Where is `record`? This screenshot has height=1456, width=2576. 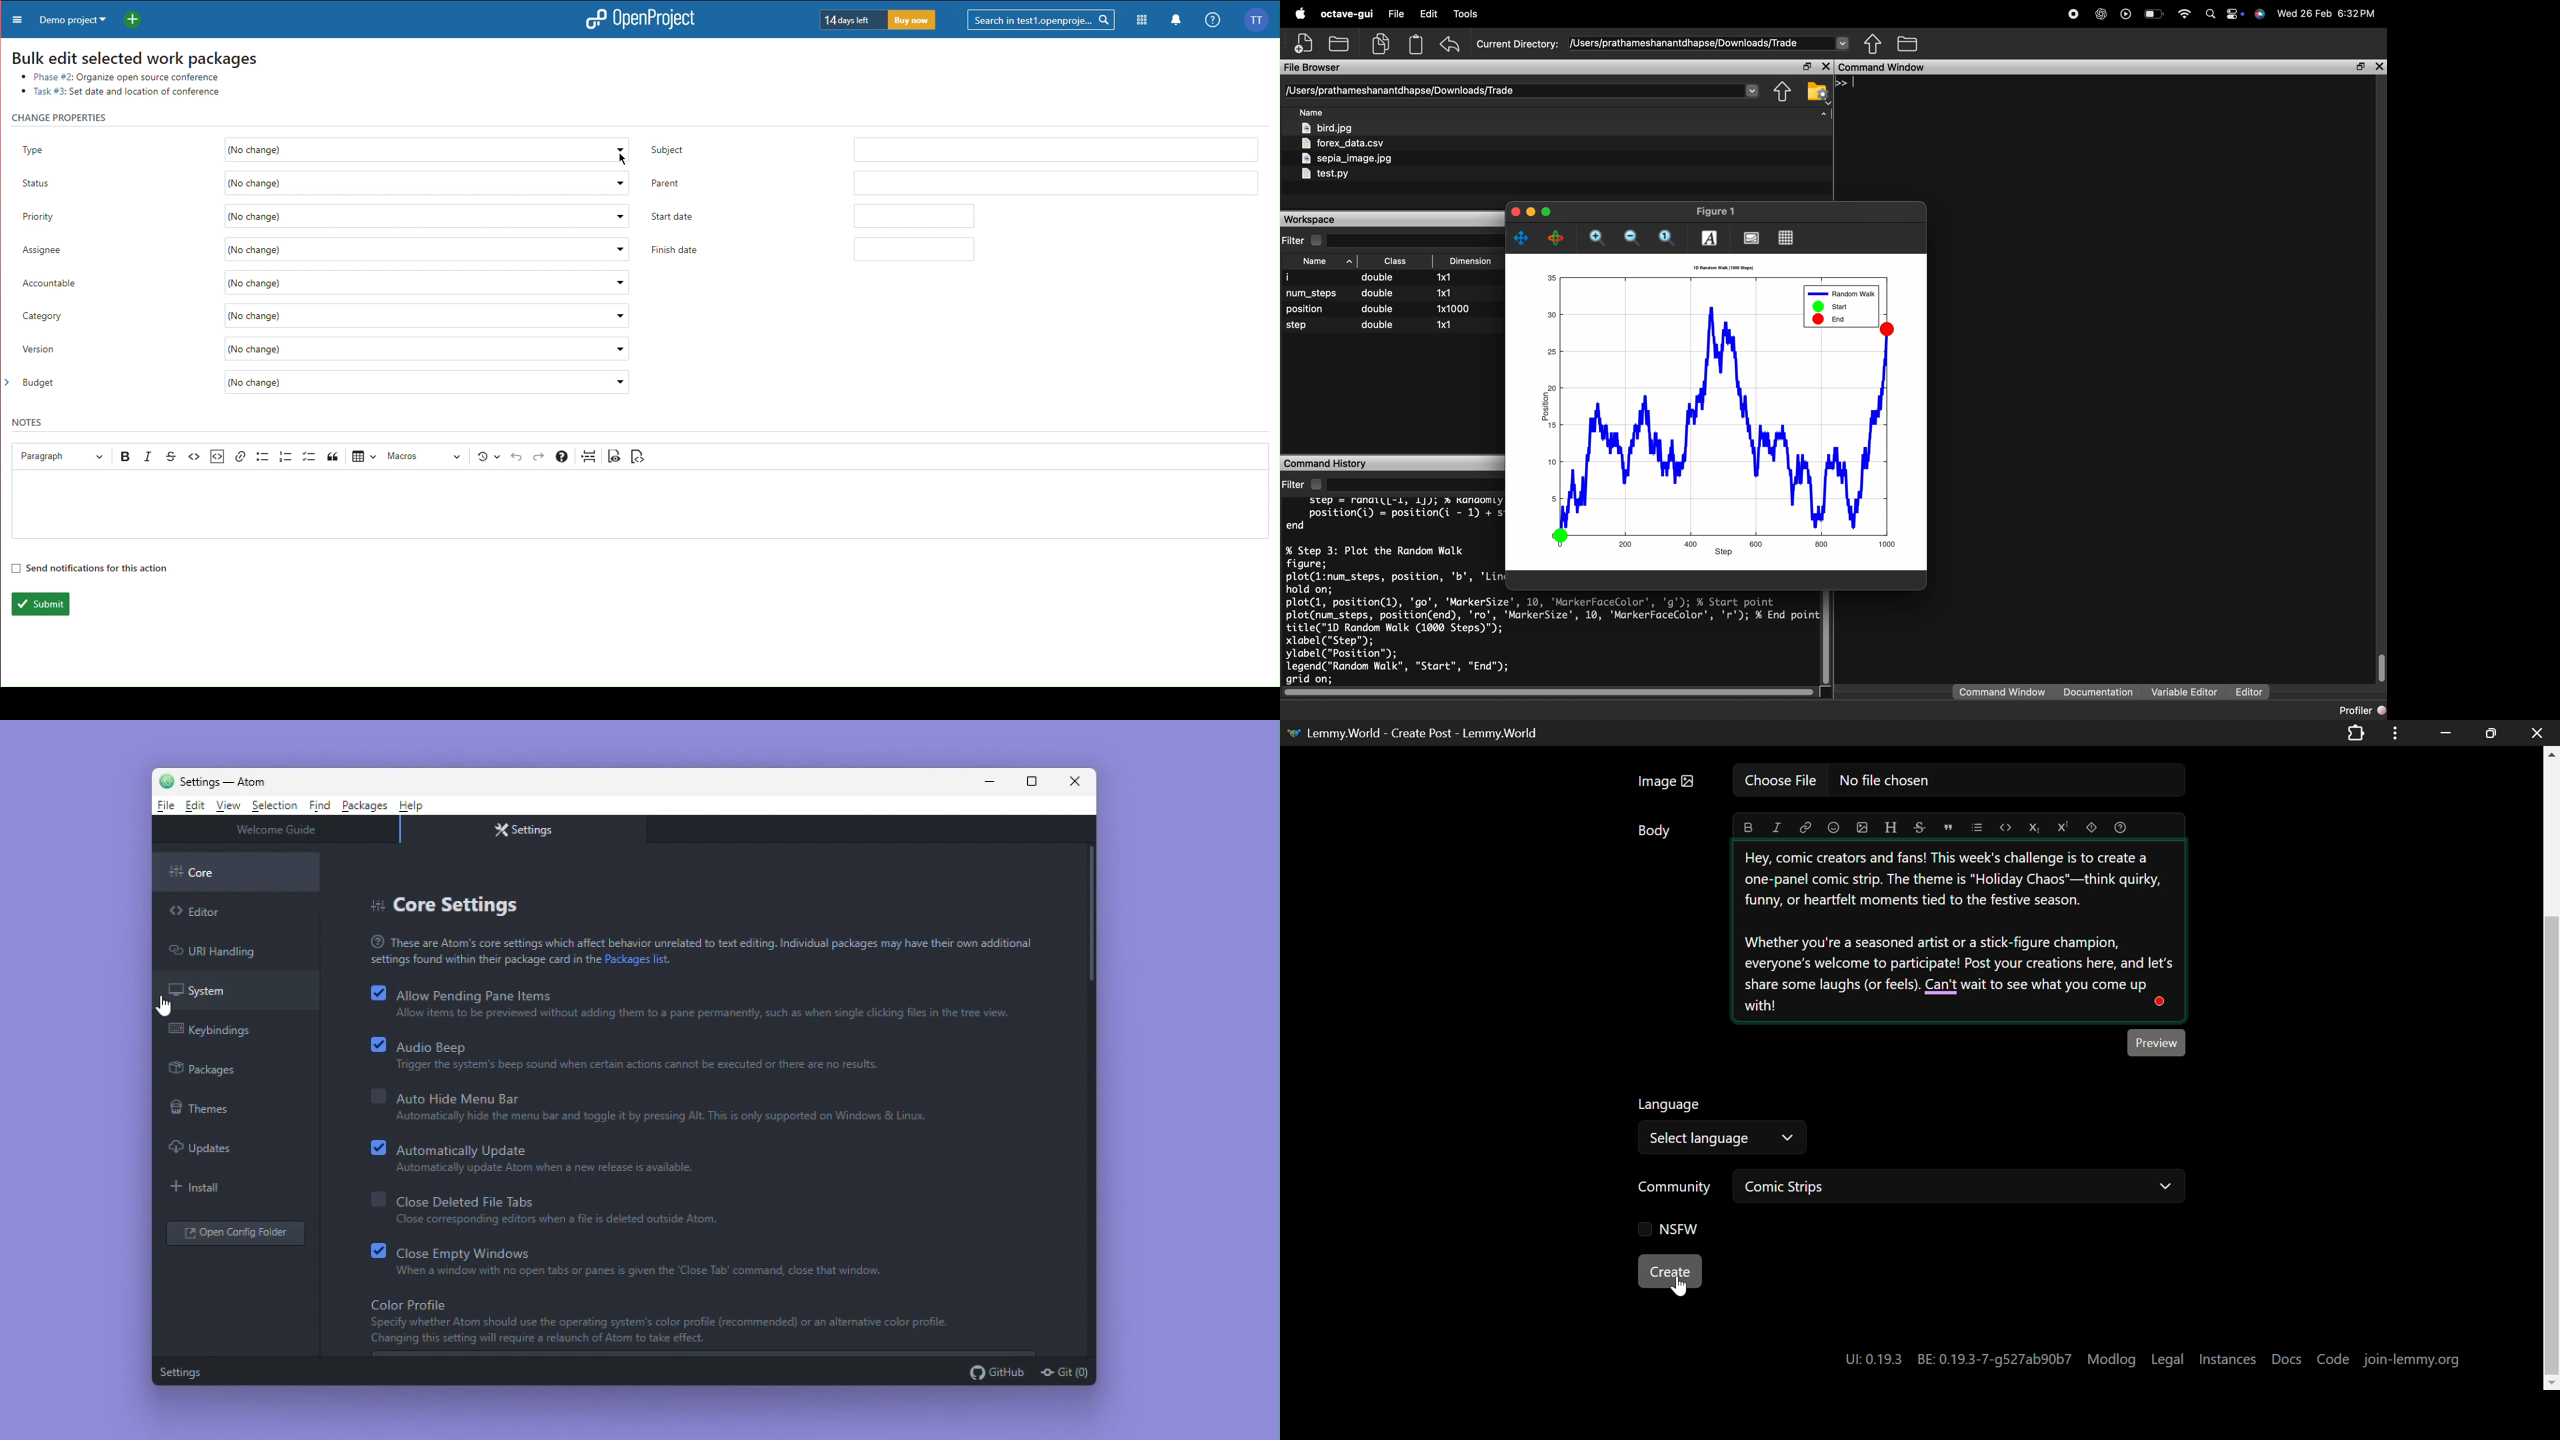 record is located at coordinates (2073, 13).